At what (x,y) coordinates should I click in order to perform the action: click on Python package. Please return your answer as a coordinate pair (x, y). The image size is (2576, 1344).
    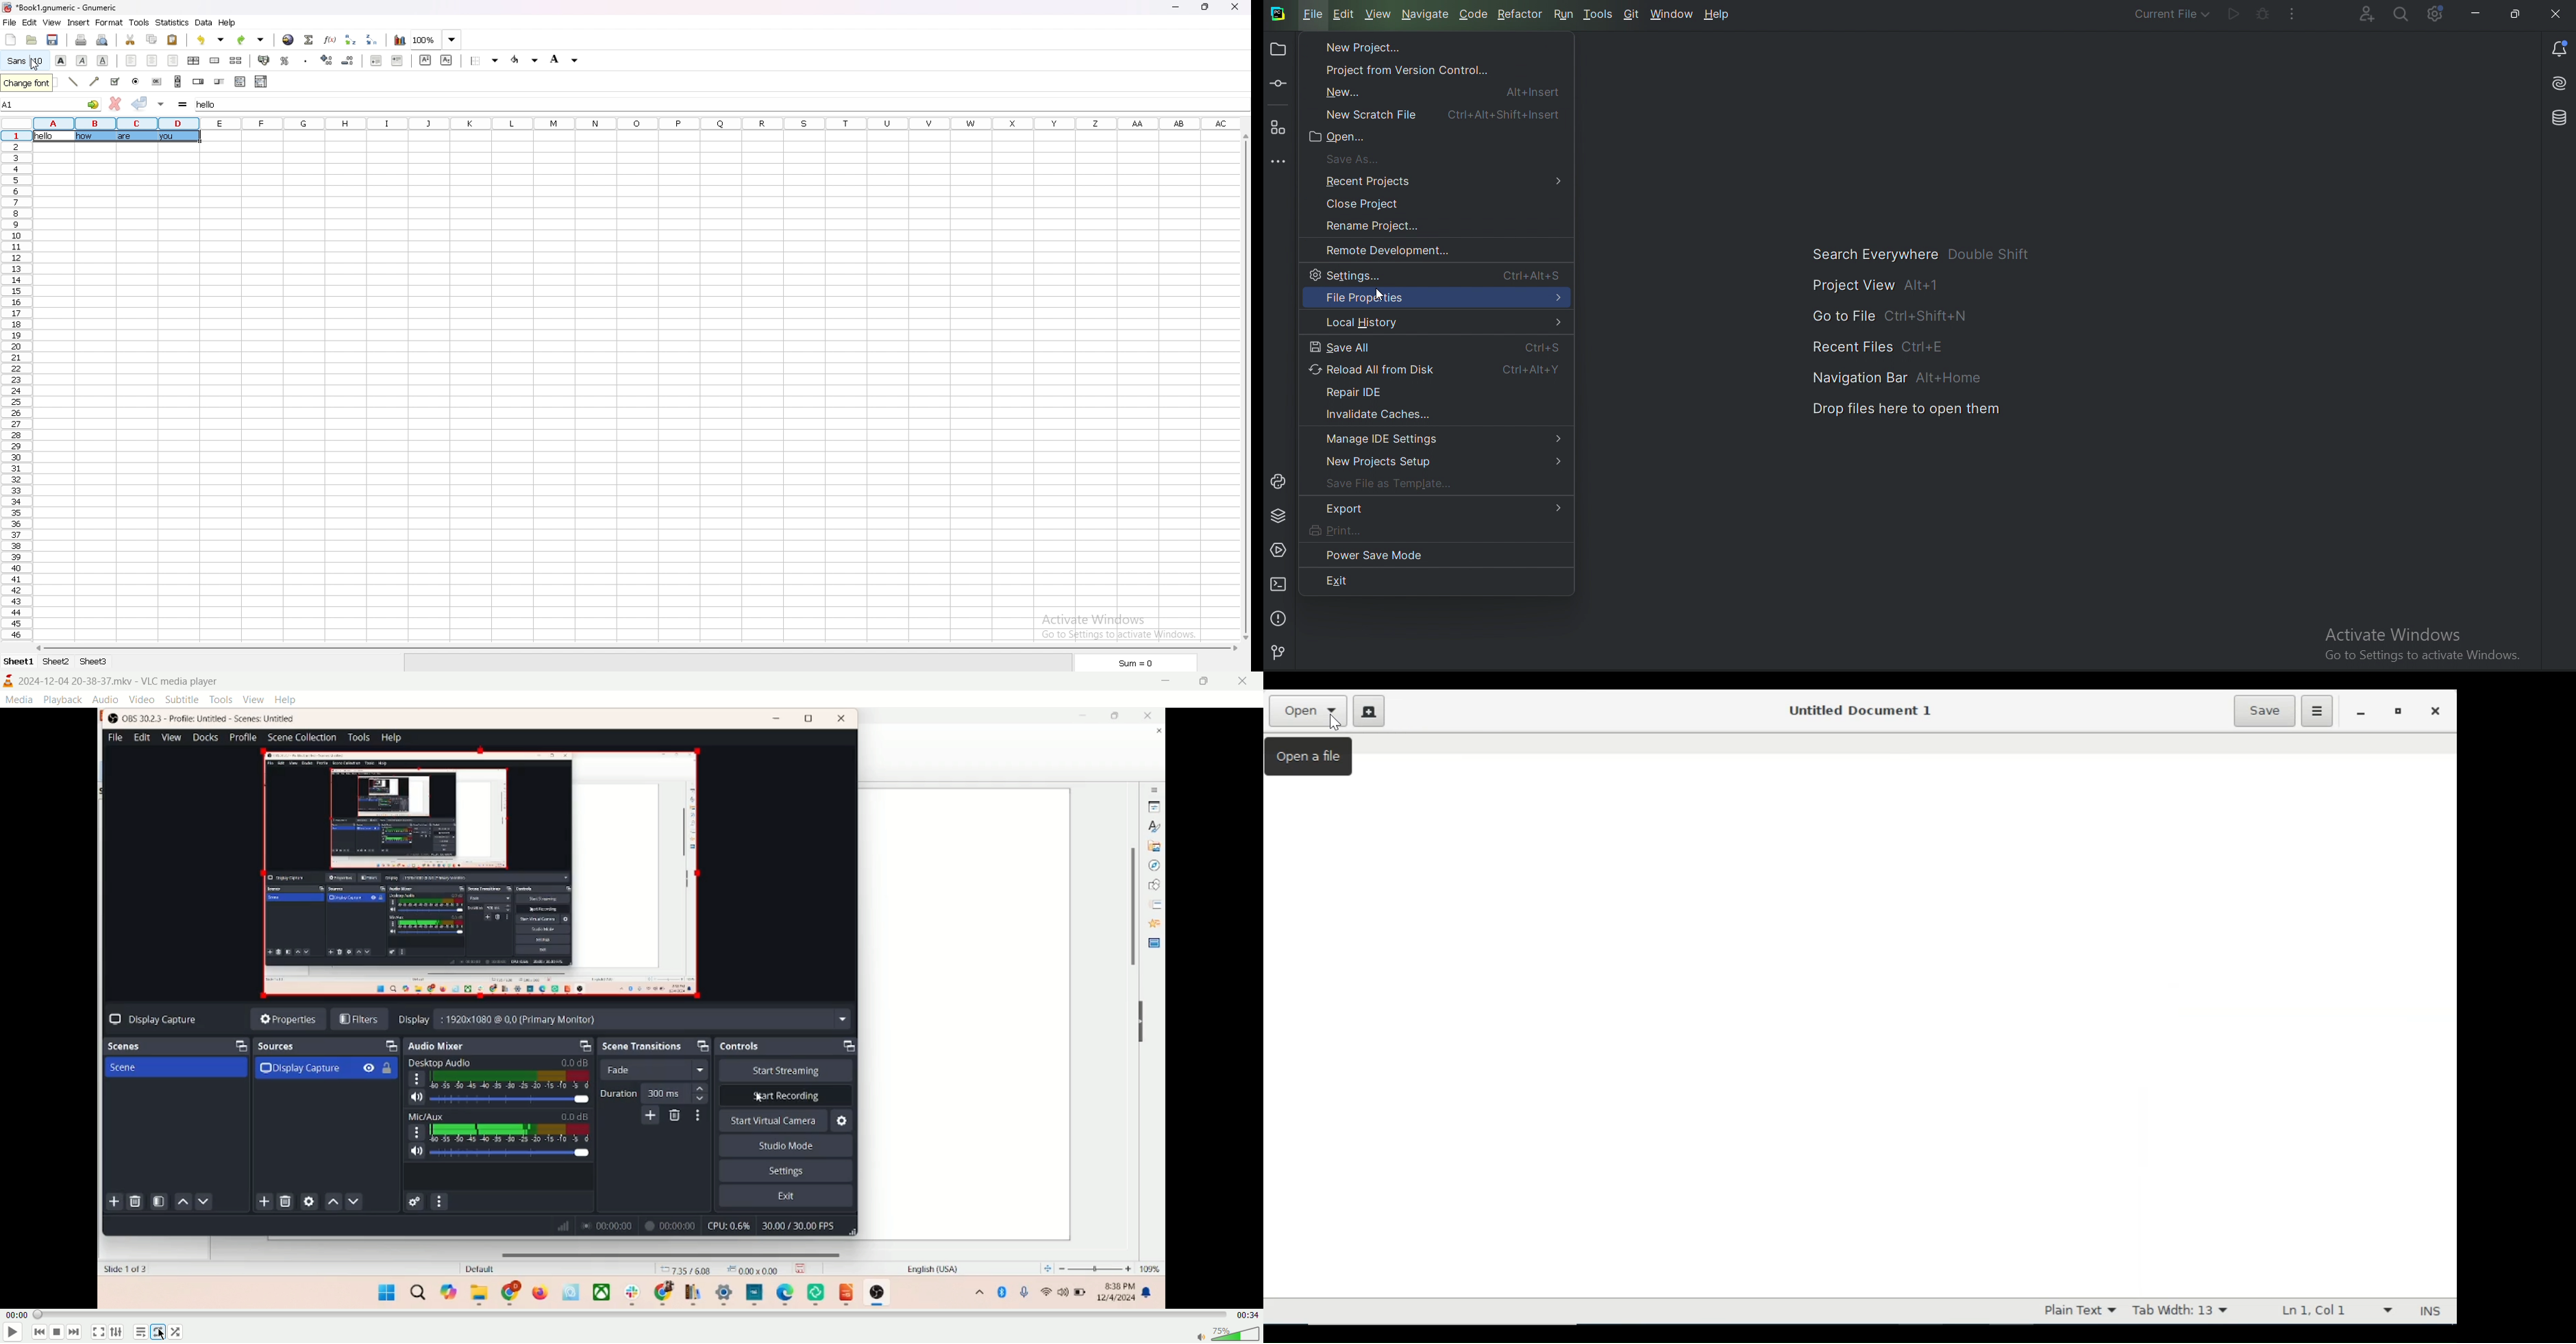
    Looking at the image, I should click on (1280, 515).